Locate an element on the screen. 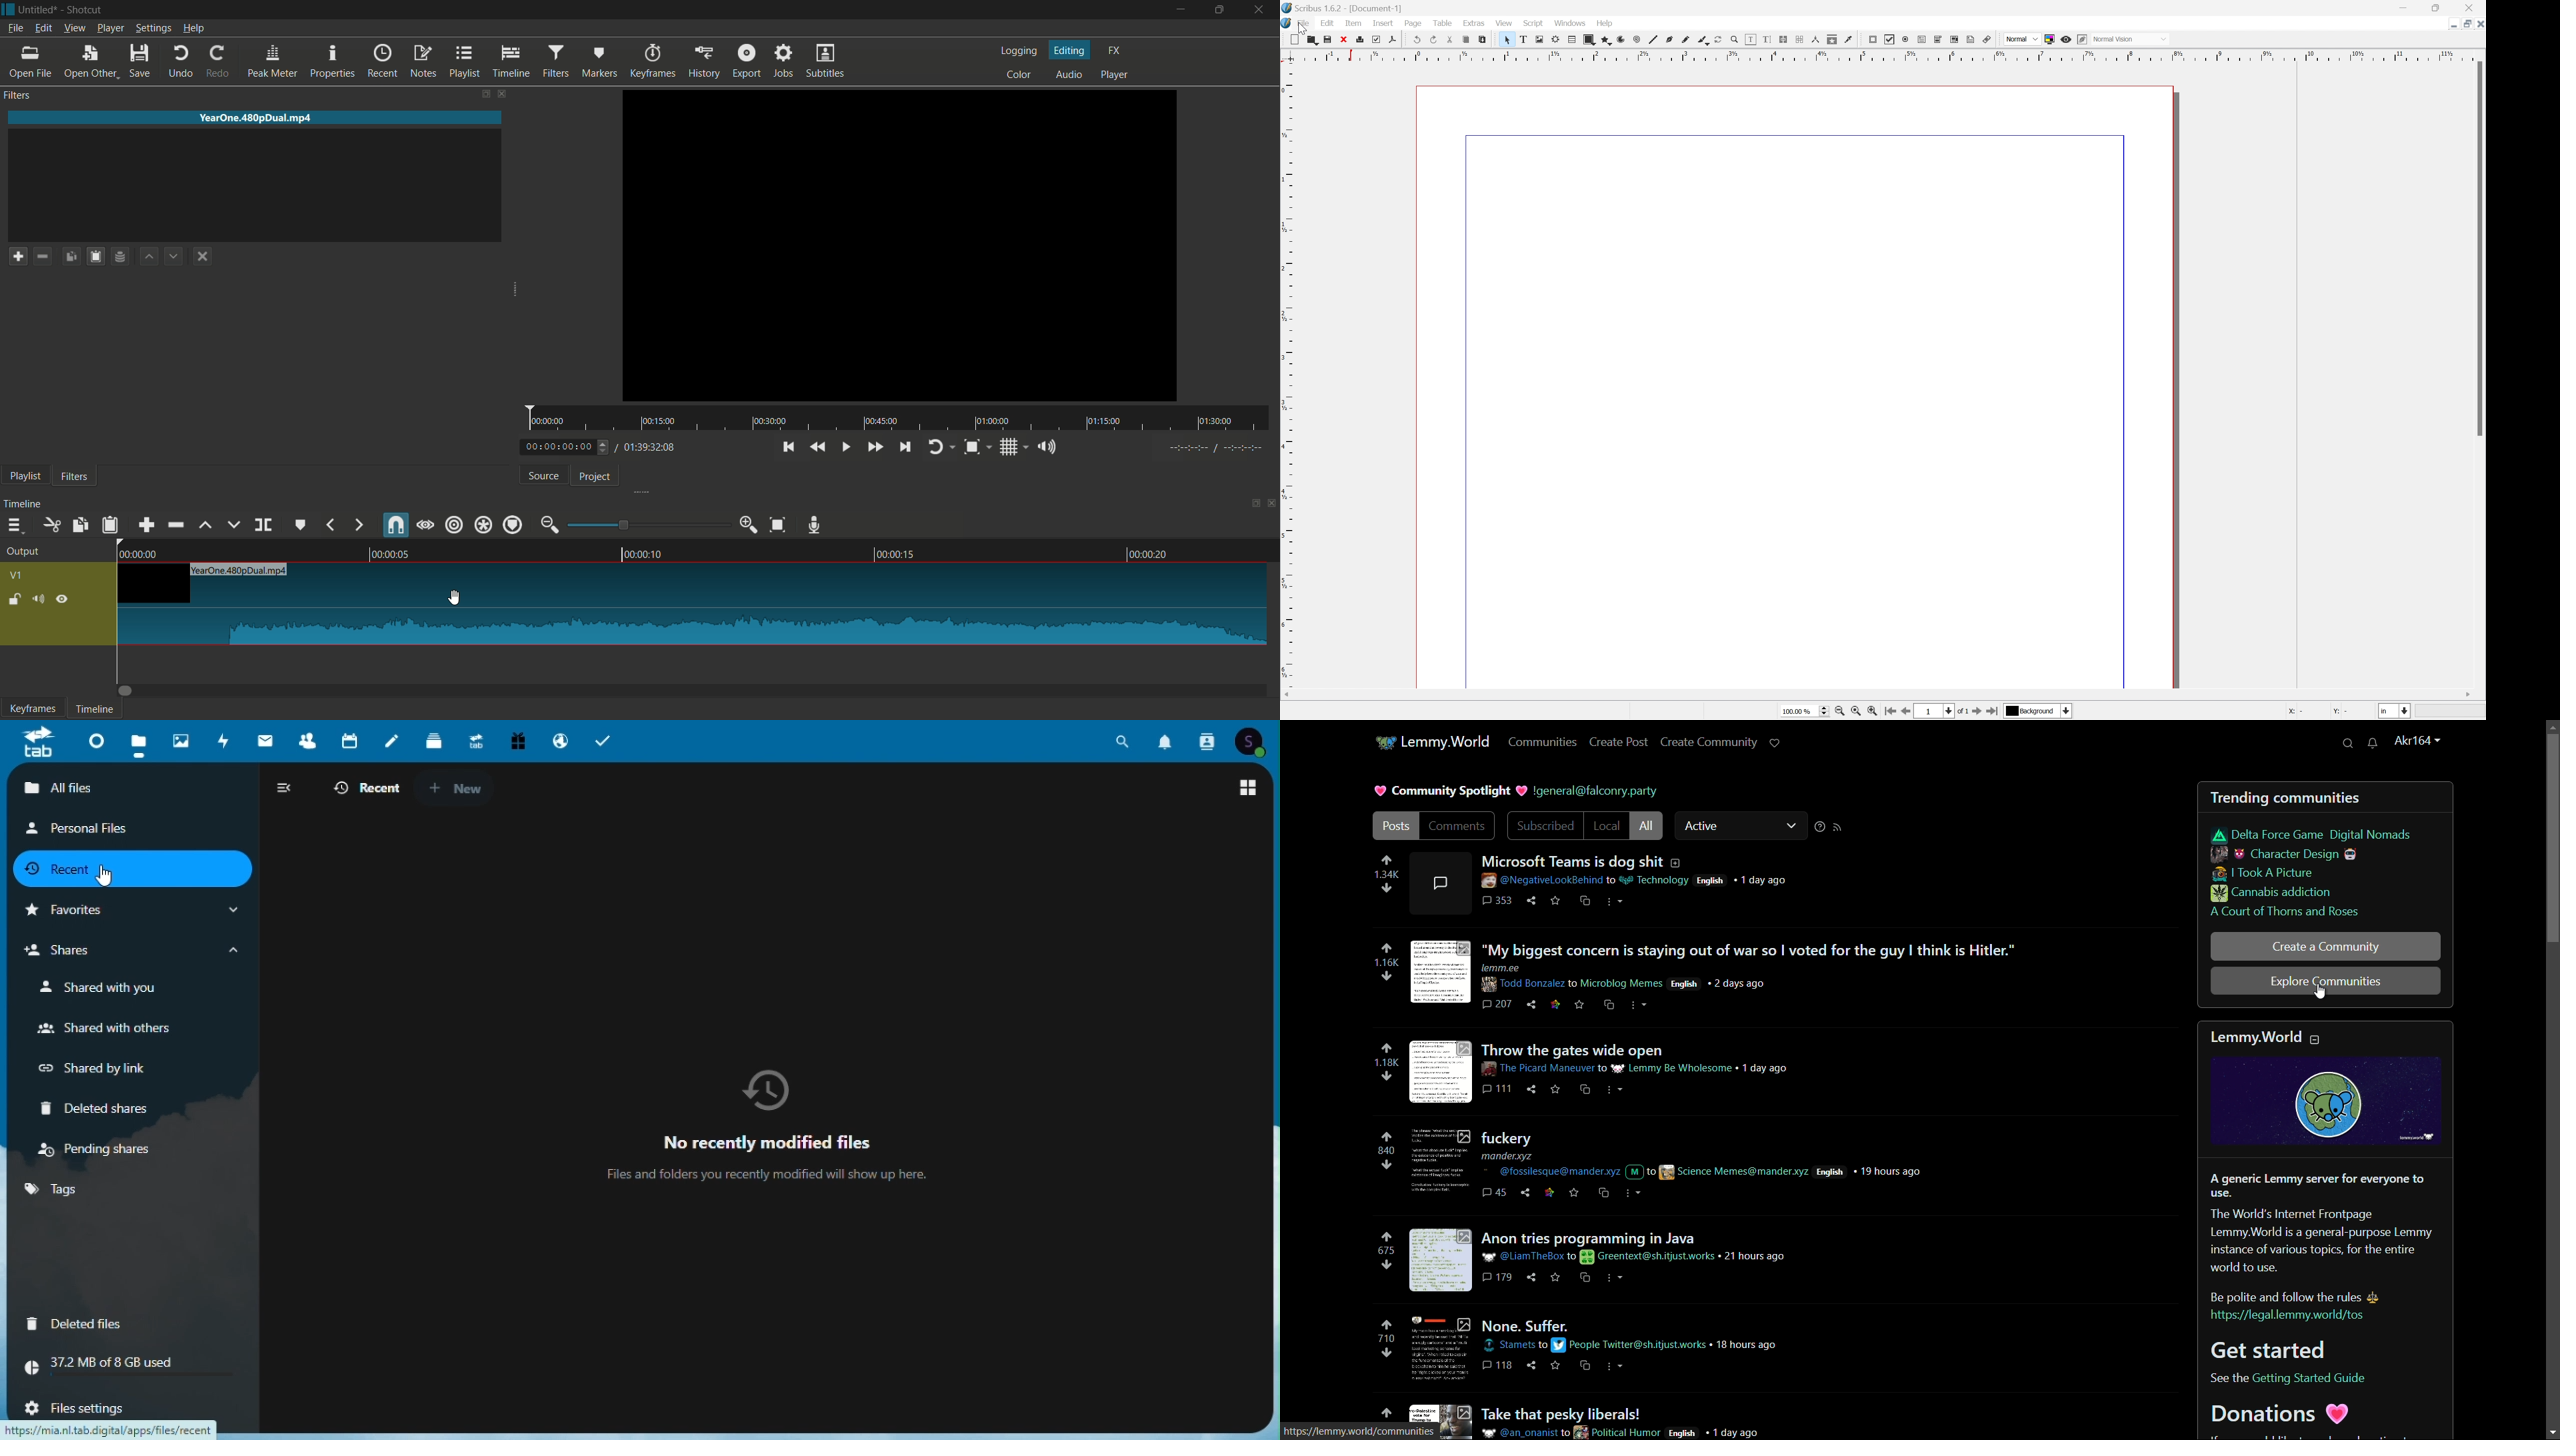  hide is located at coordinates (63, 601).